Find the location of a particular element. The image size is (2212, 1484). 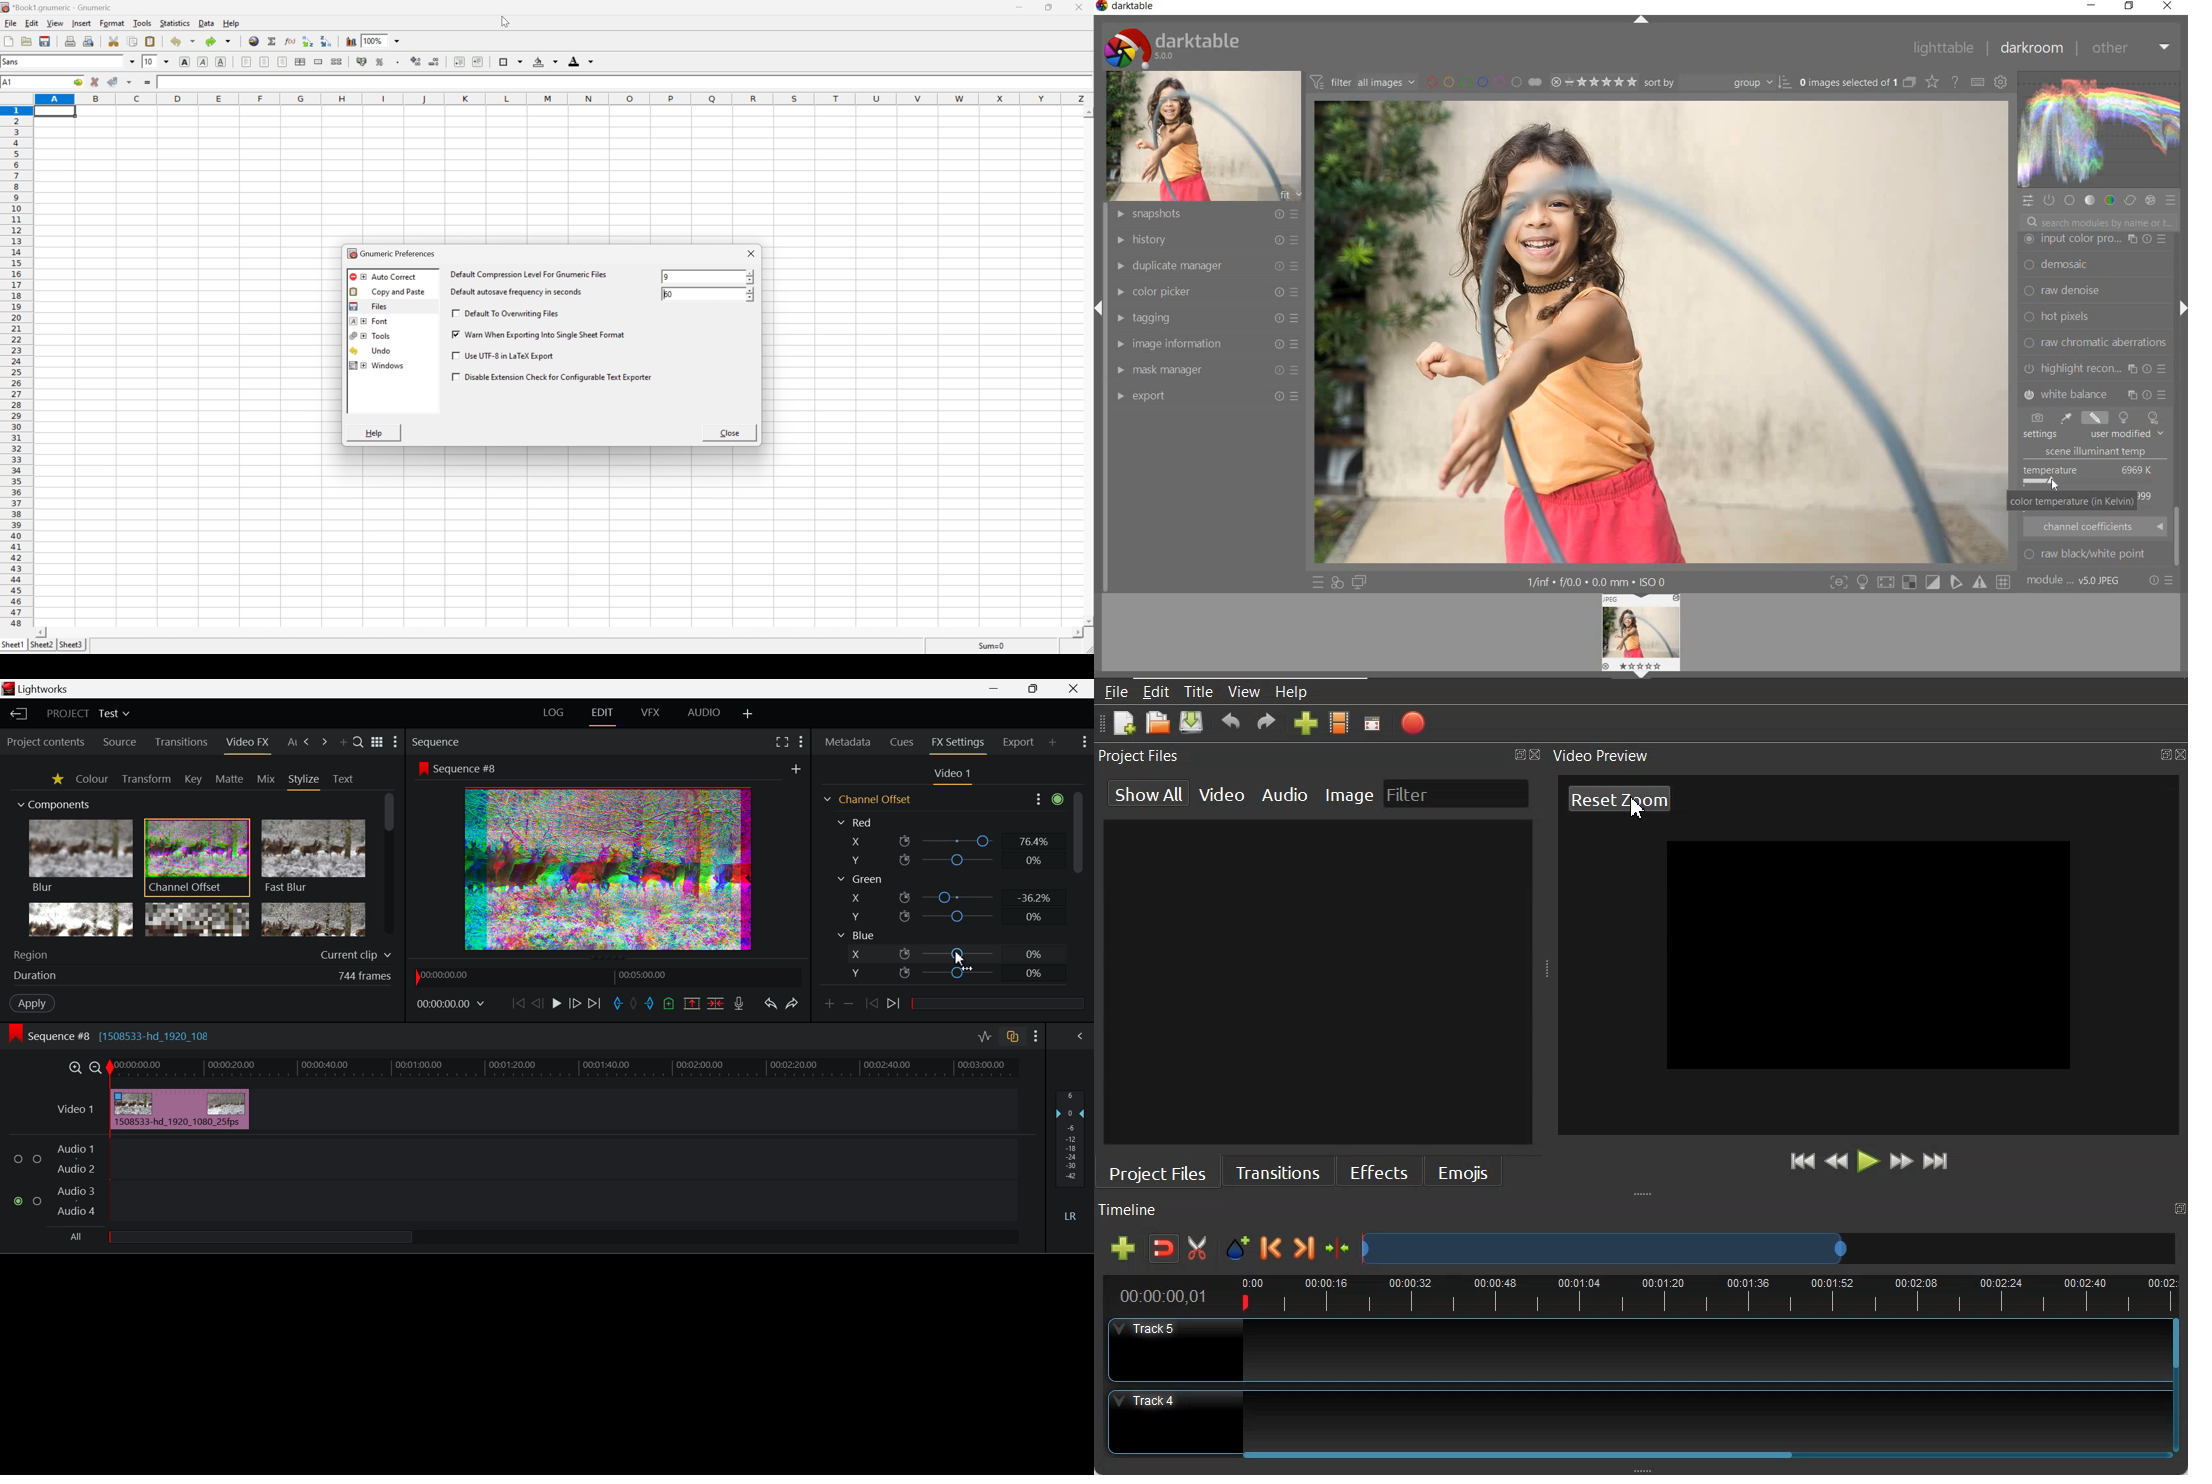

files is located at coordinates (366, 306).